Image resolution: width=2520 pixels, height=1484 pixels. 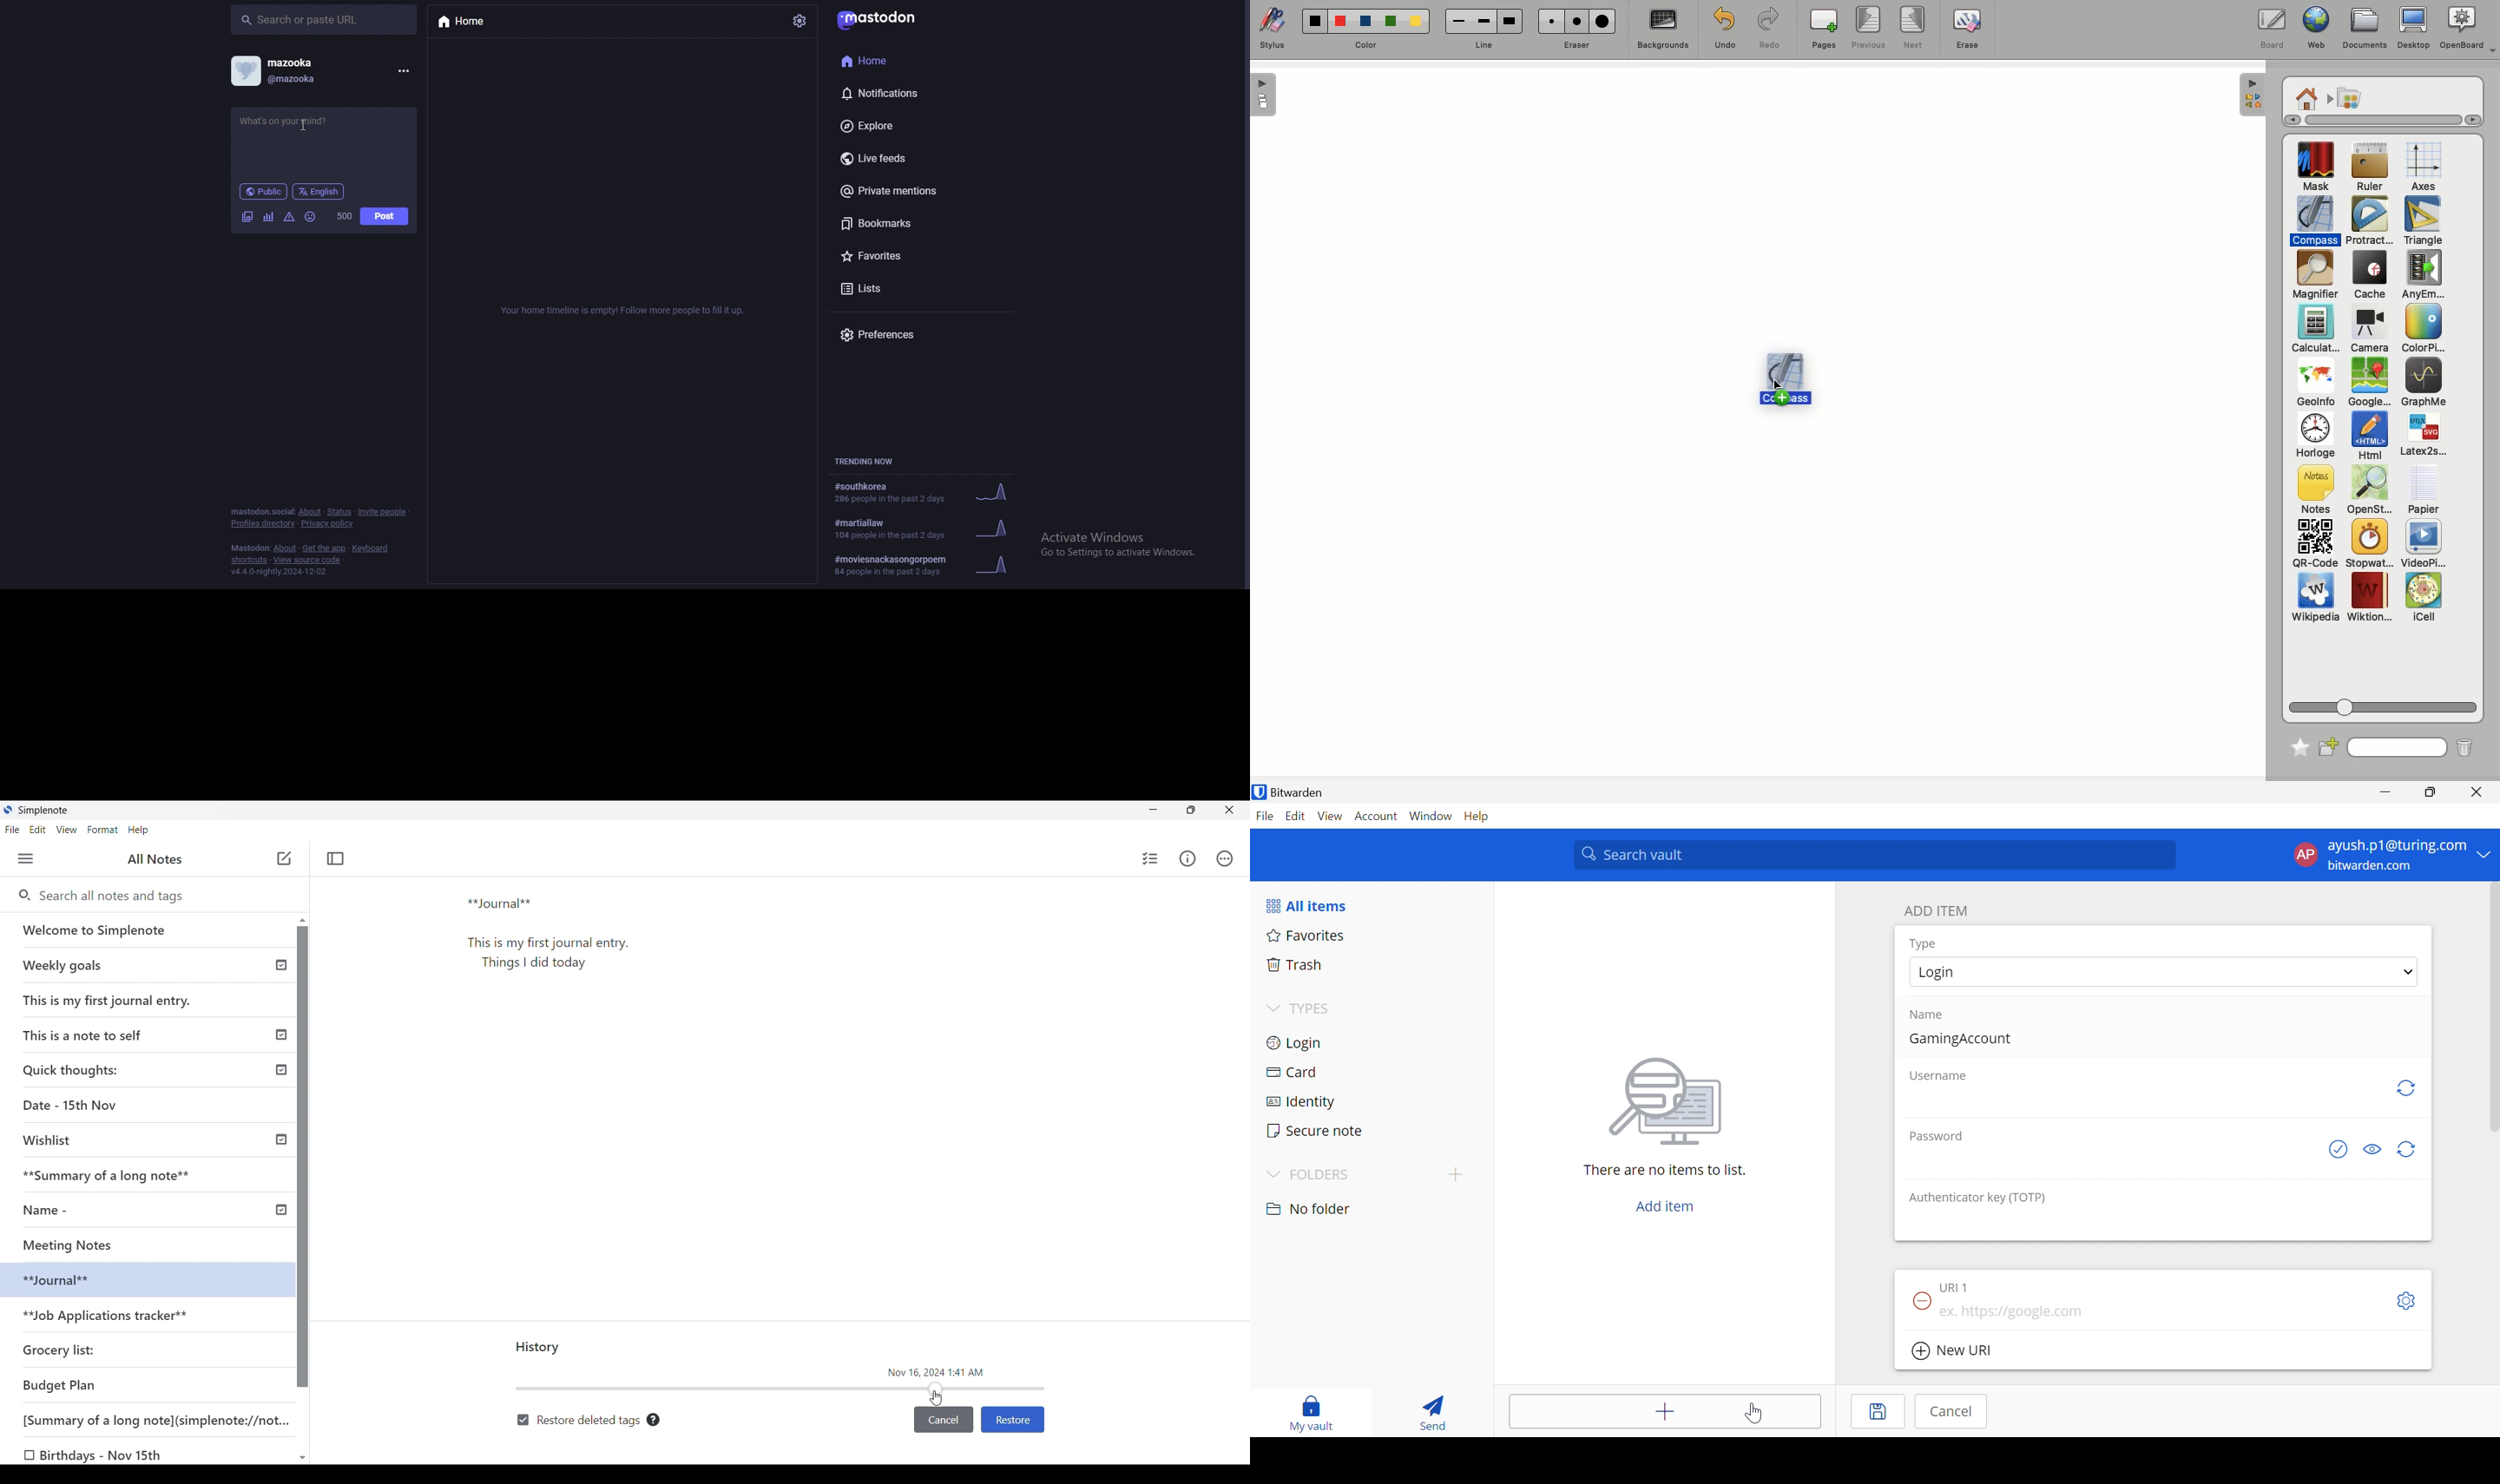 I want to click on View, so click(x=1333, y=817).